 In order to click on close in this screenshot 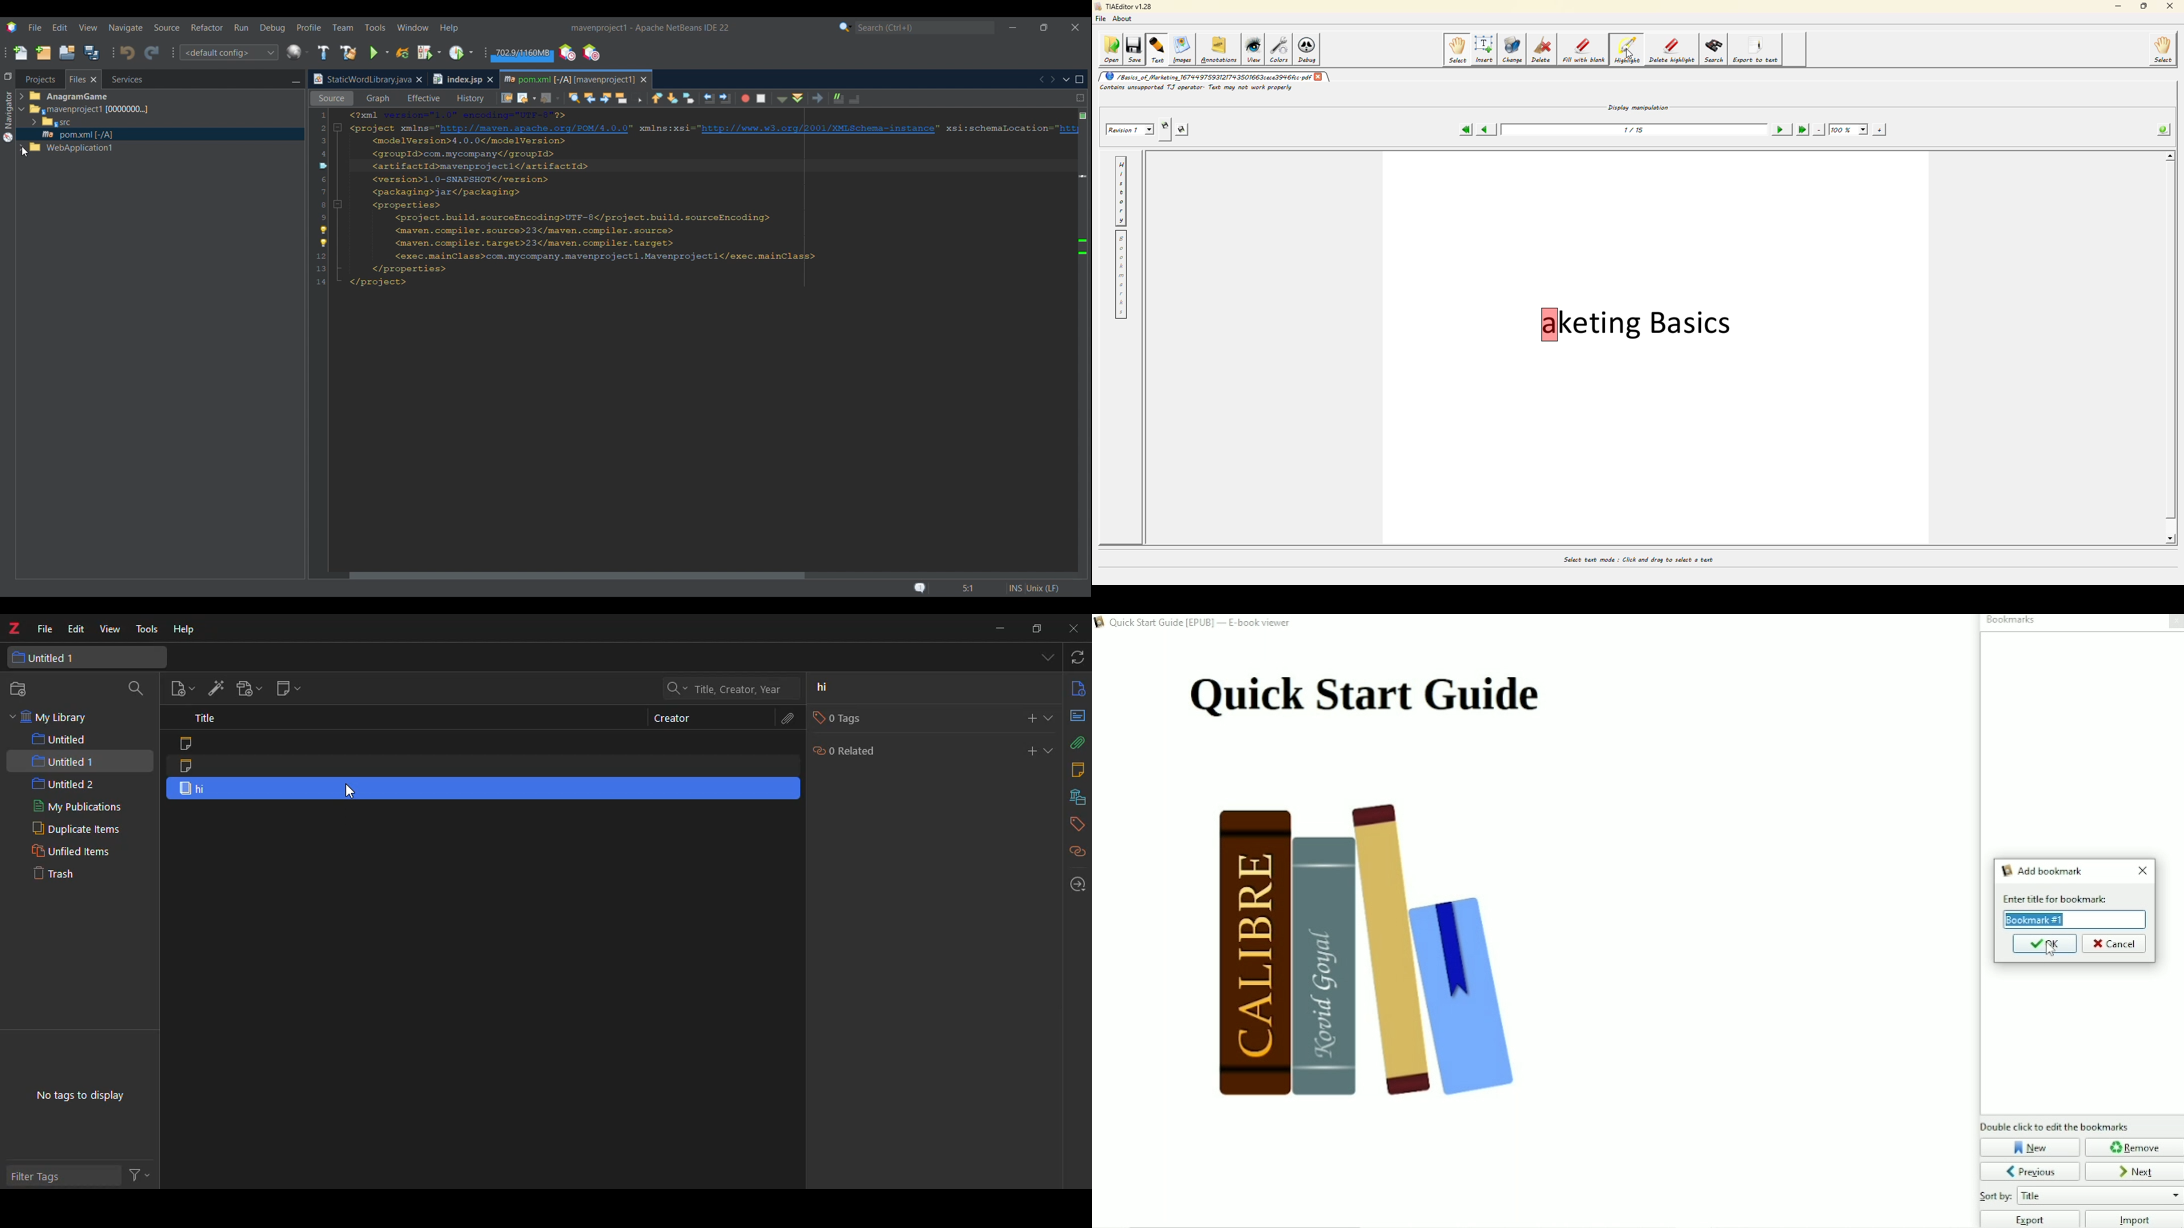, I will do `click(1077, 628)`.